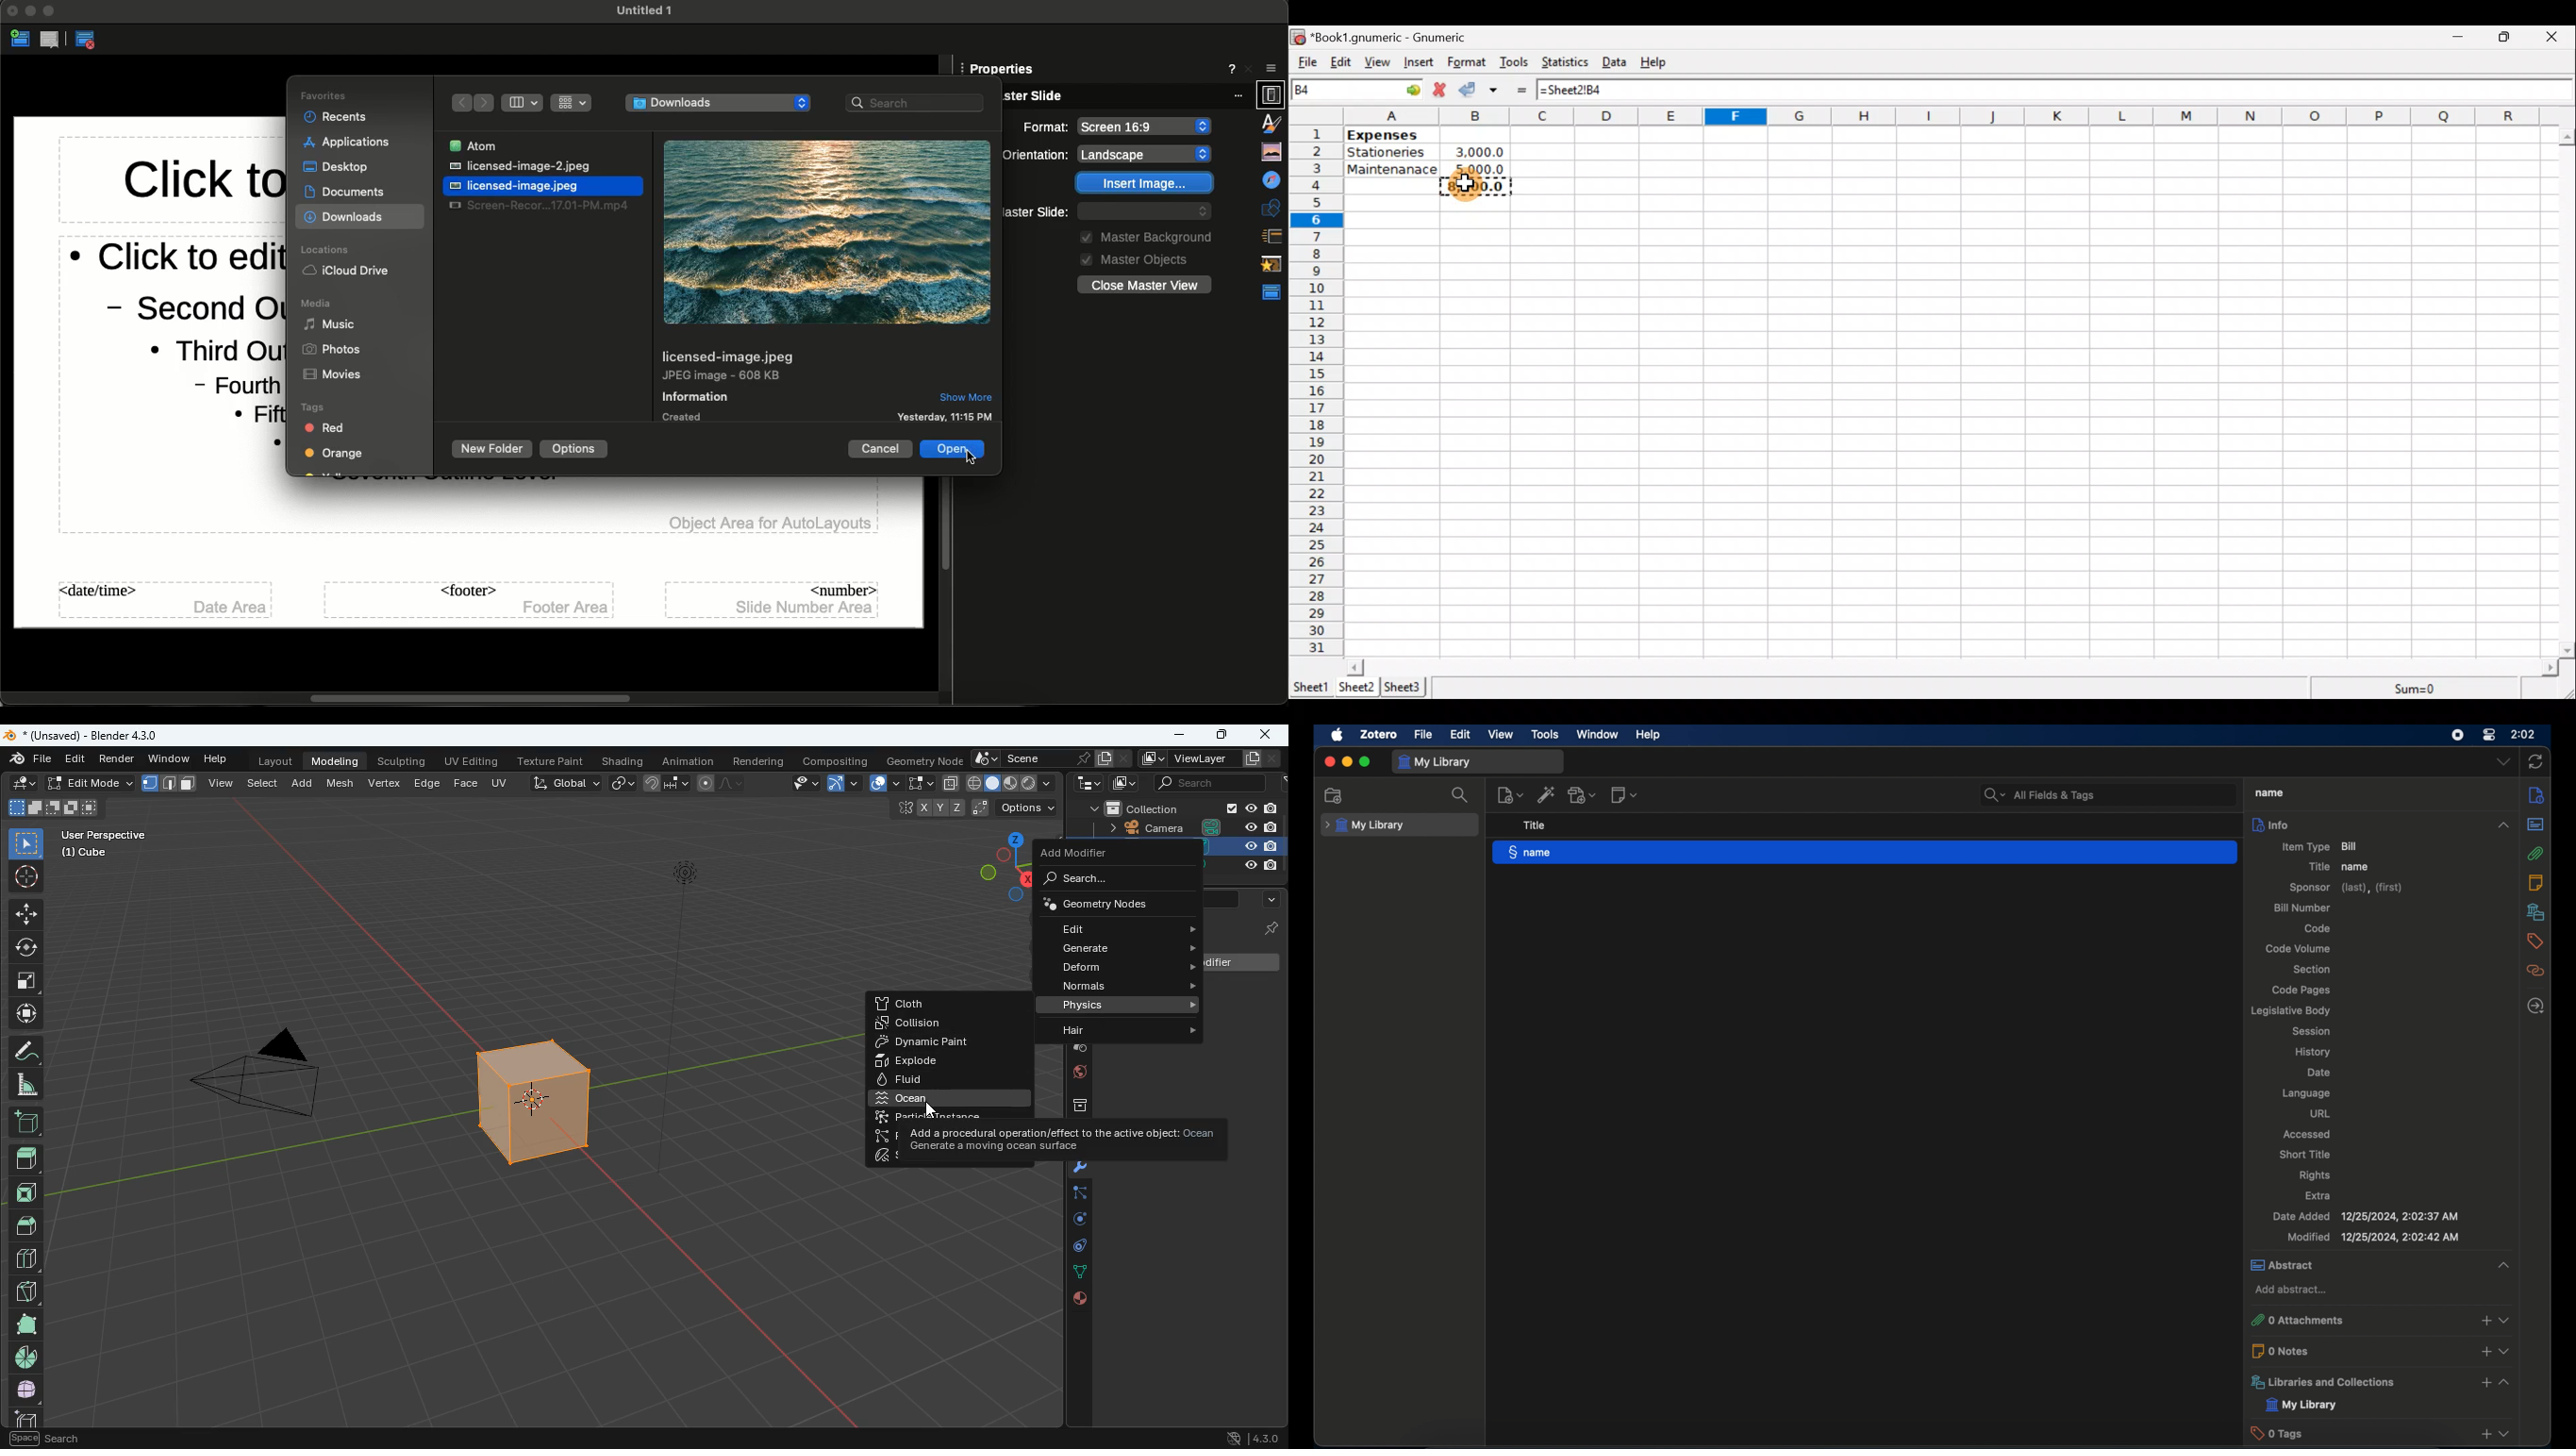 The image size is (2576, 1456). What do you see at coordinates (1366, 825) in the screenshot?
I see `my library` at bounding box center [1366, 825].